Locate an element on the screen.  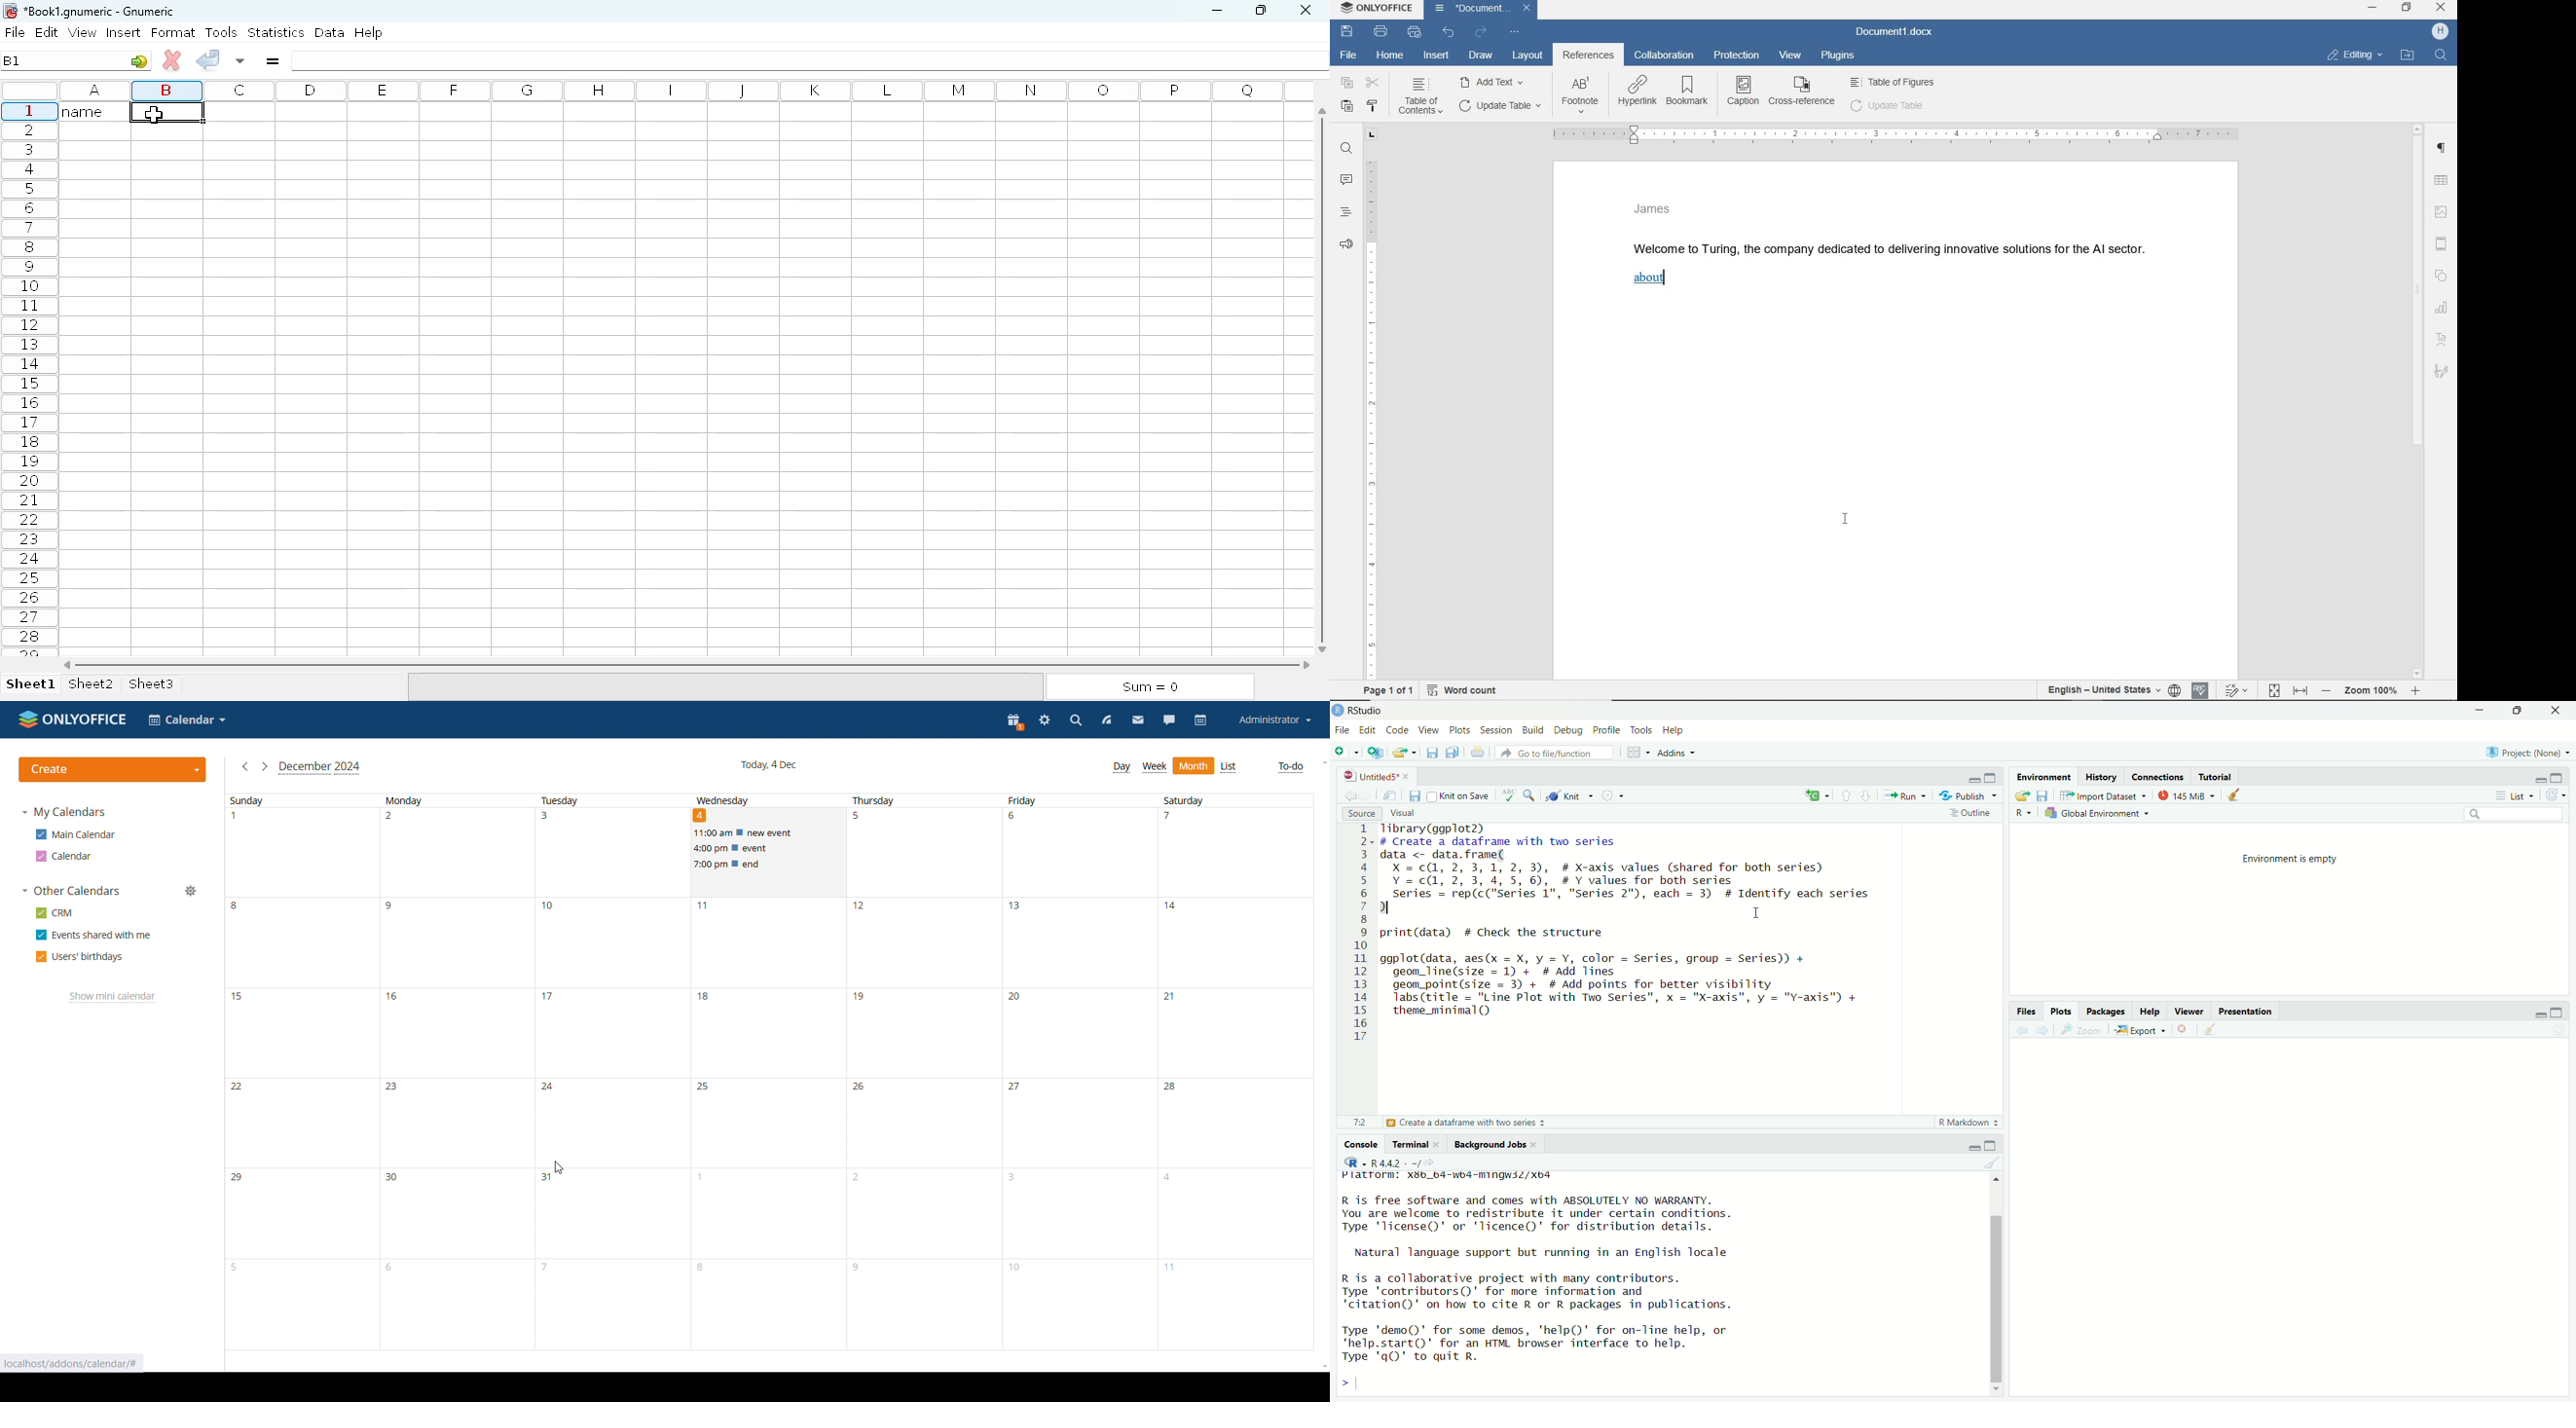
chart is located at coordinates (2443, 310).